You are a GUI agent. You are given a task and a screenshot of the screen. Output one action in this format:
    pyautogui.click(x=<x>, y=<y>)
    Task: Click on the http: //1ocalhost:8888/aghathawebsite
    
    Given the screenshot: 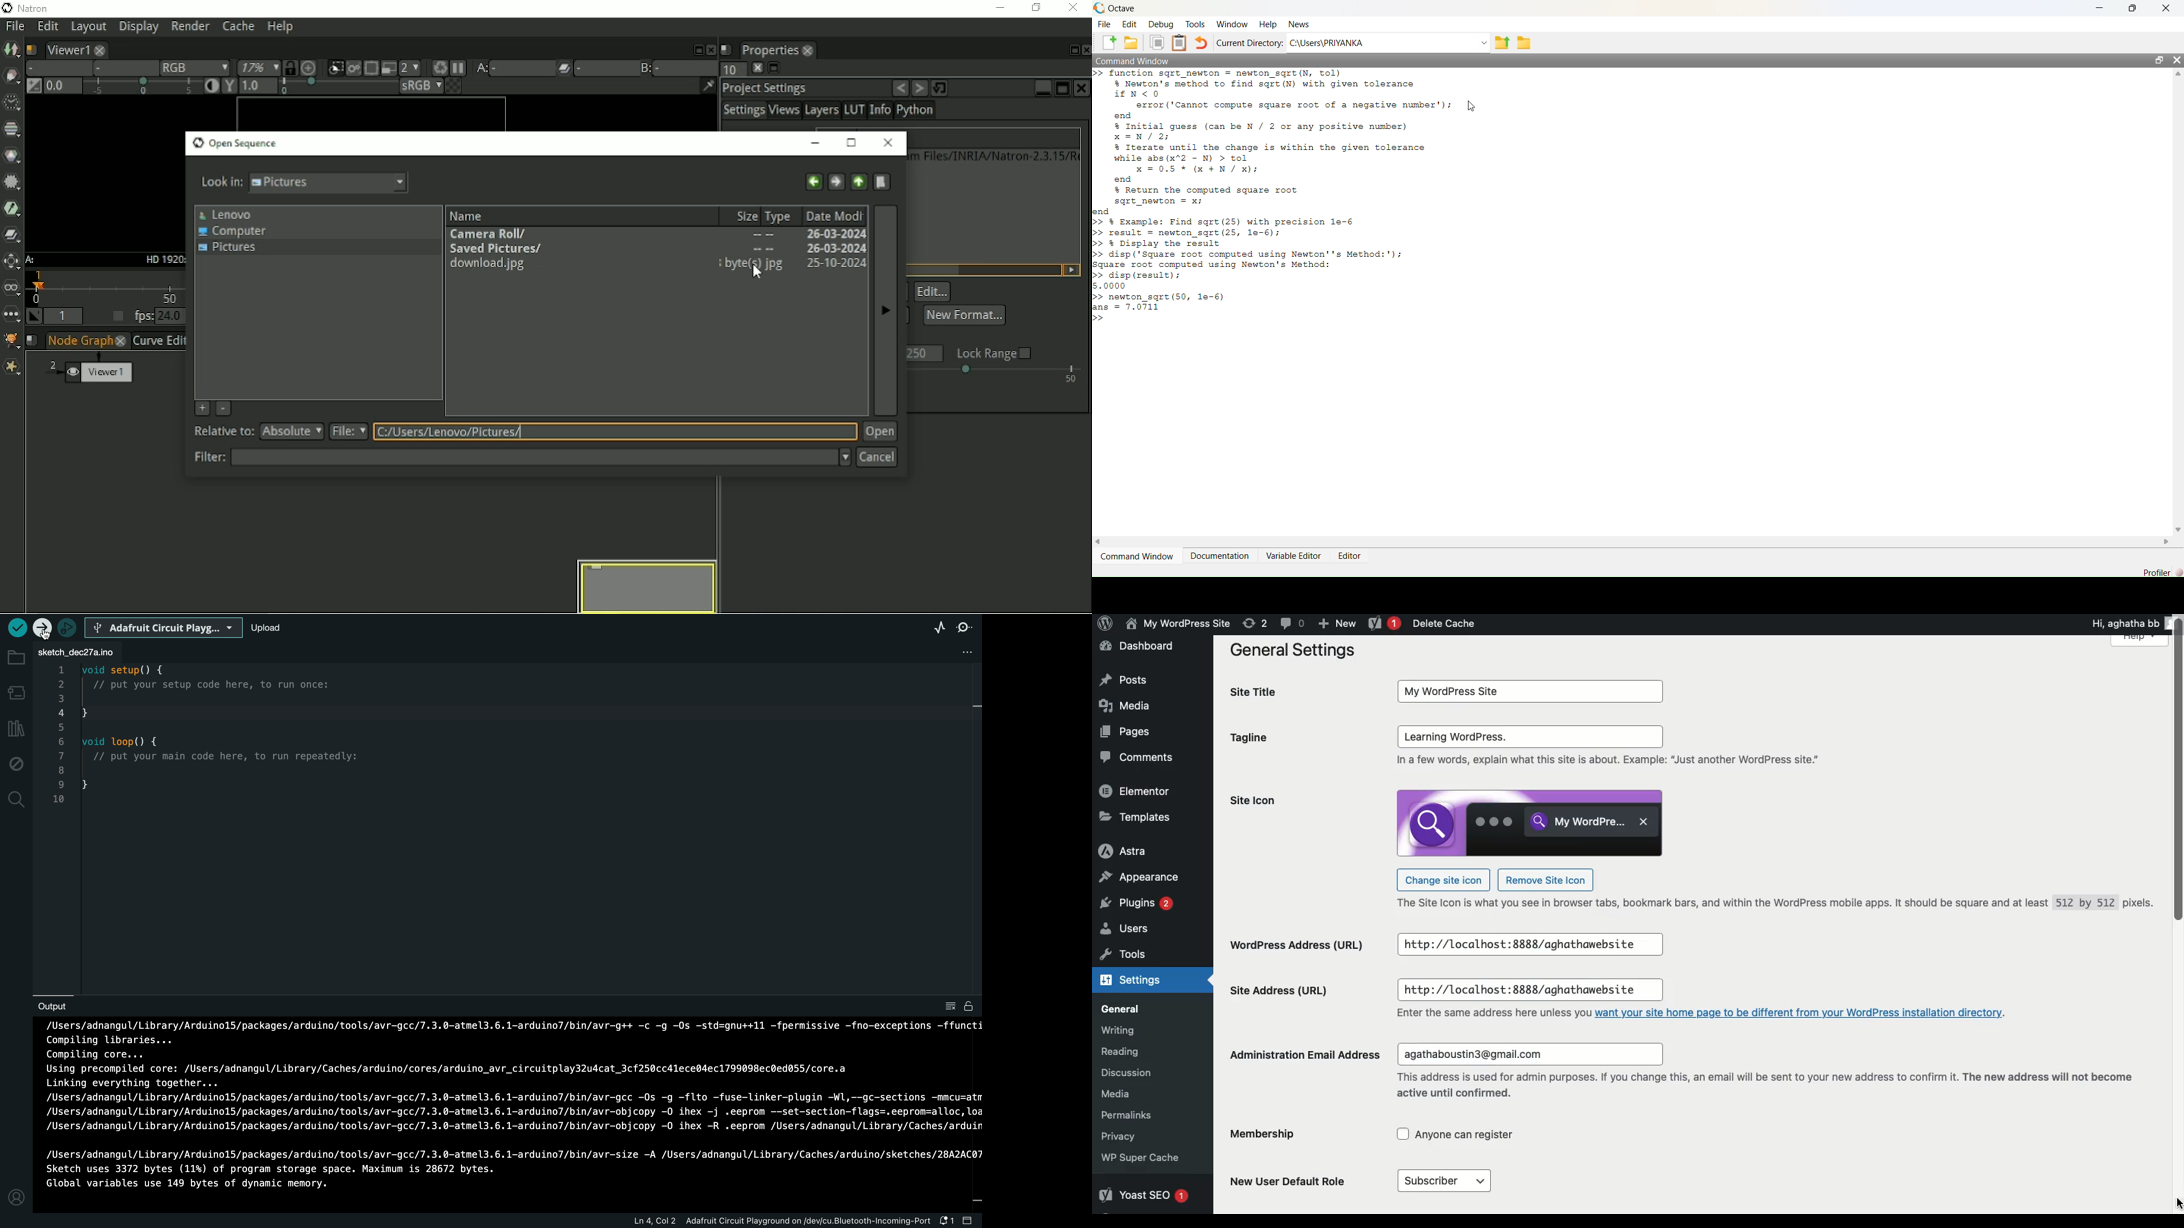 What is the action you would take?
    pyautogui.click(x=1528, y=989)
    